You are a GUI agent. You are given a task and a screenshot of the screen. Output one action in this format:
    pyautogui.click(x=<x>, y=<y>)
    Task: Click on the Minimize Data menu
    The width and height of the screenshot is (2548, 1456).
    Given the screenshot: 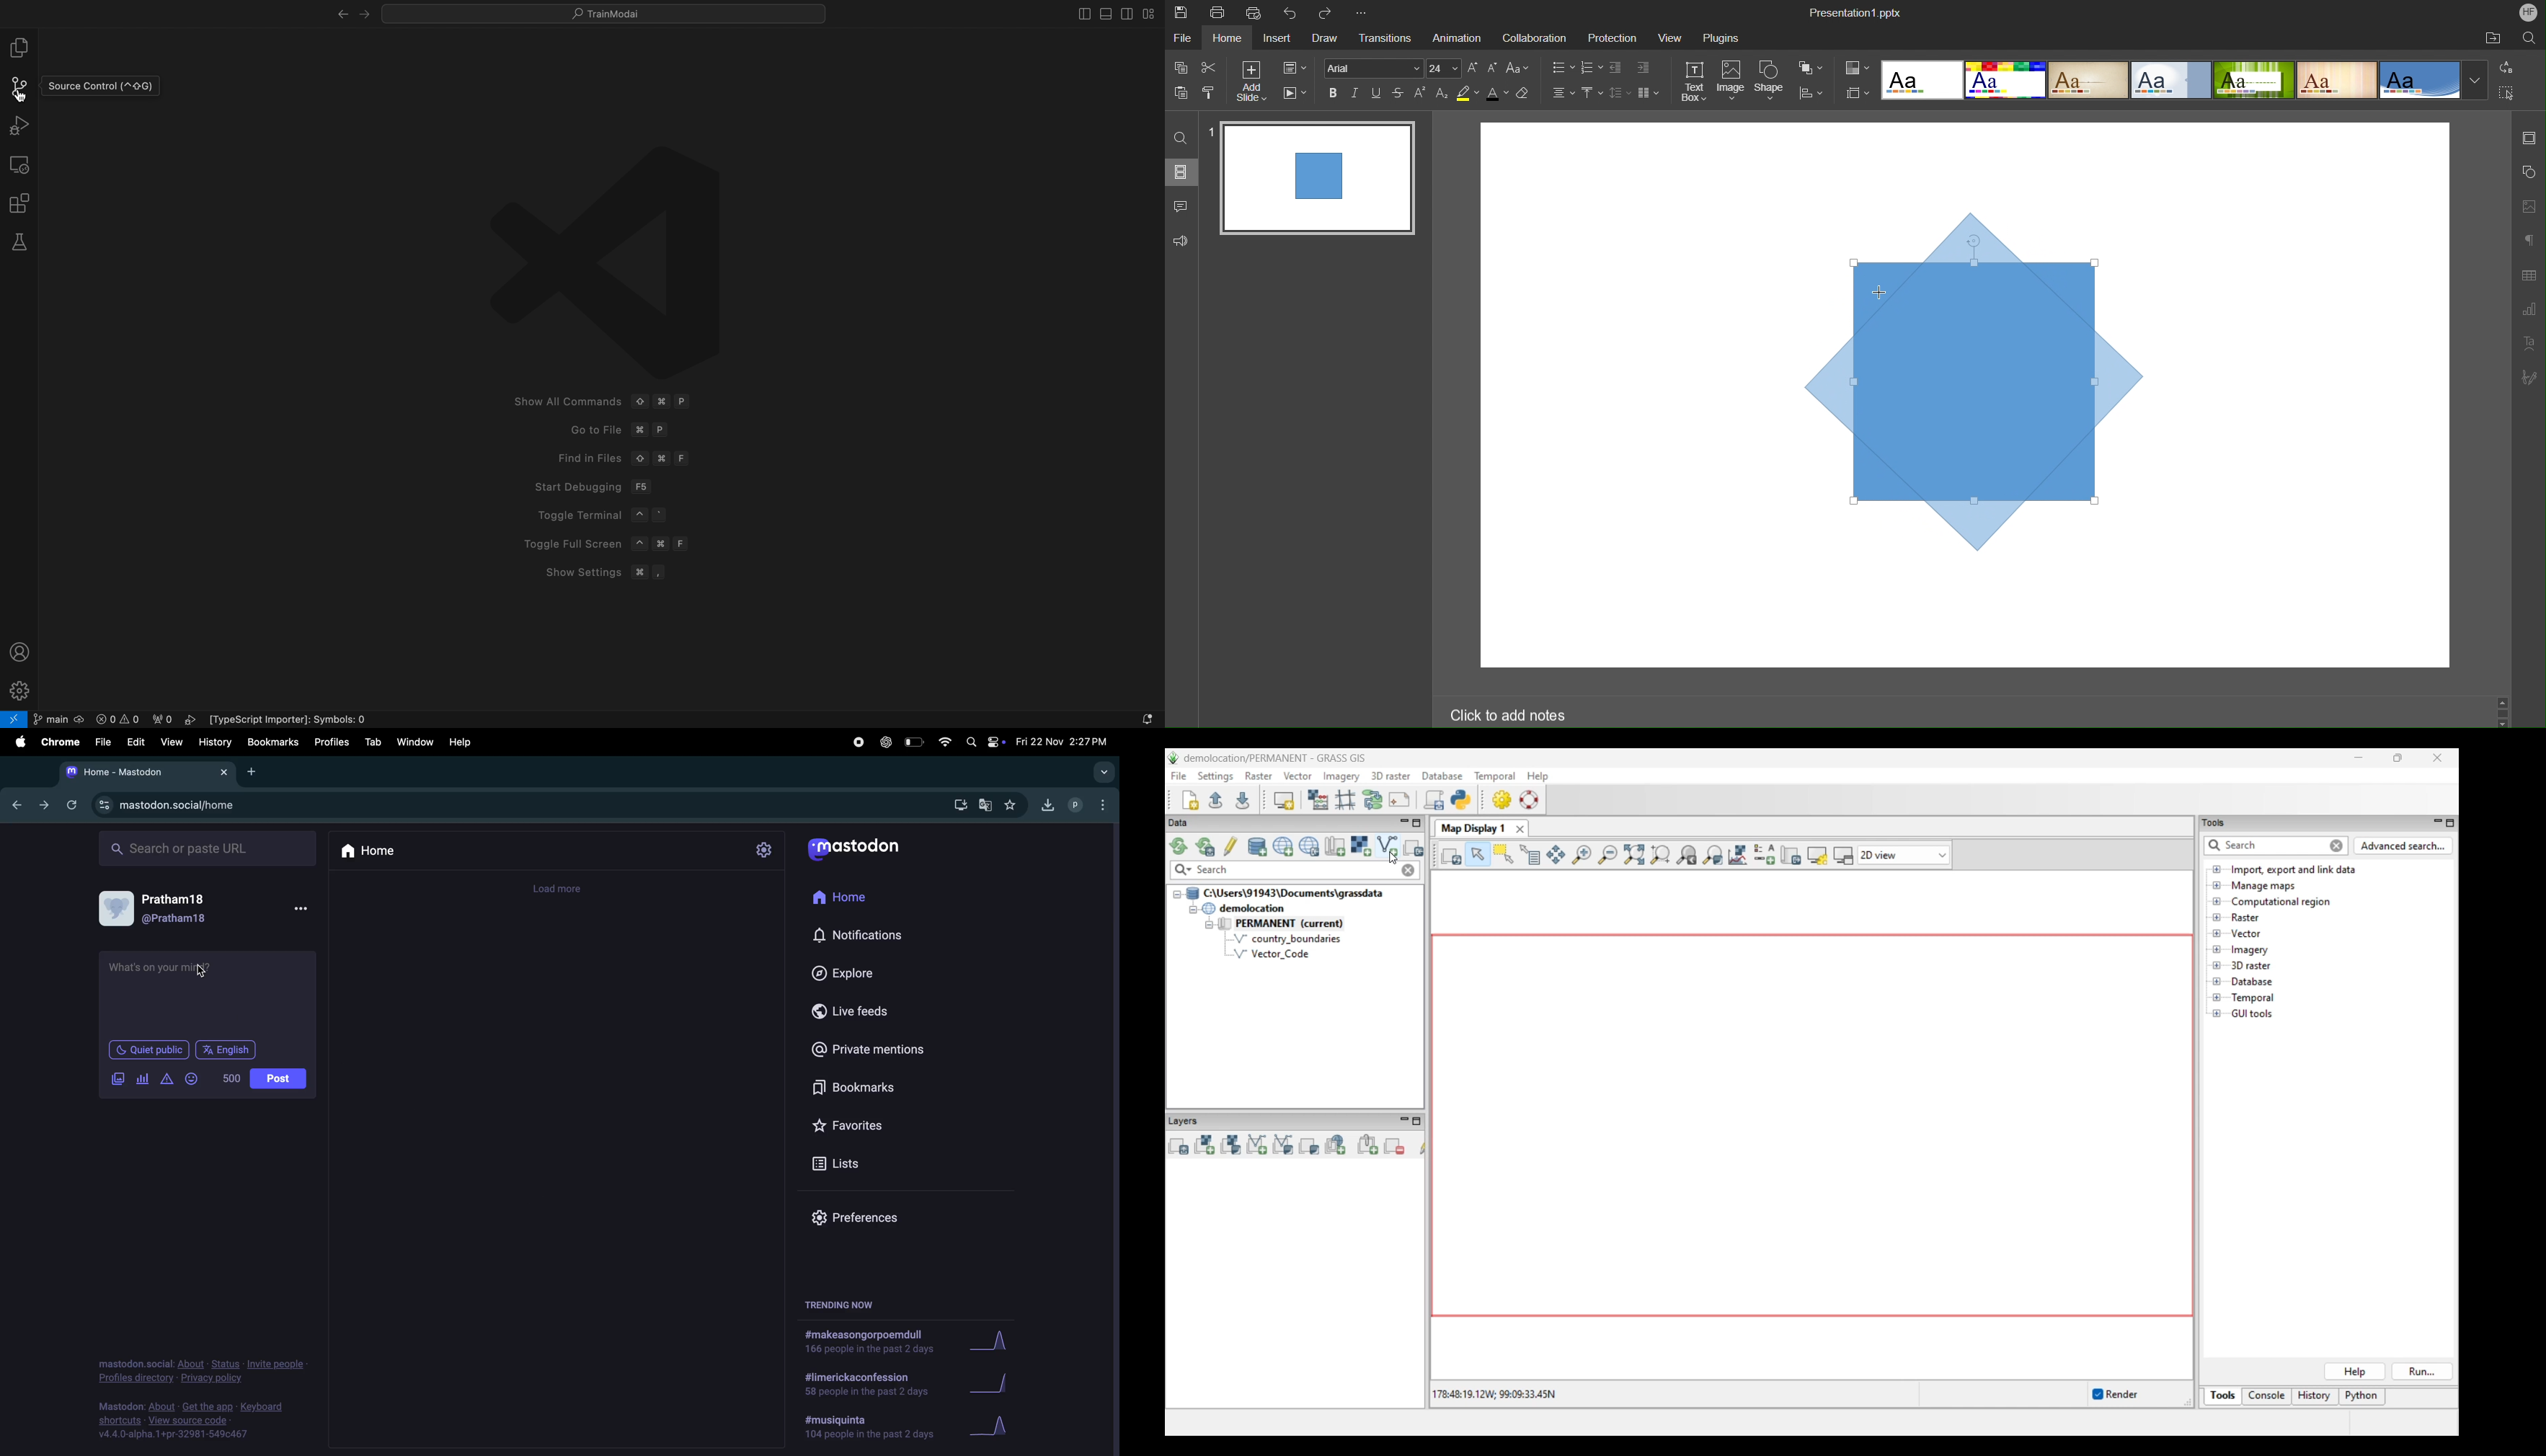 What is the action you would take?
    pyautogui.click(x=1404, y=824)
    